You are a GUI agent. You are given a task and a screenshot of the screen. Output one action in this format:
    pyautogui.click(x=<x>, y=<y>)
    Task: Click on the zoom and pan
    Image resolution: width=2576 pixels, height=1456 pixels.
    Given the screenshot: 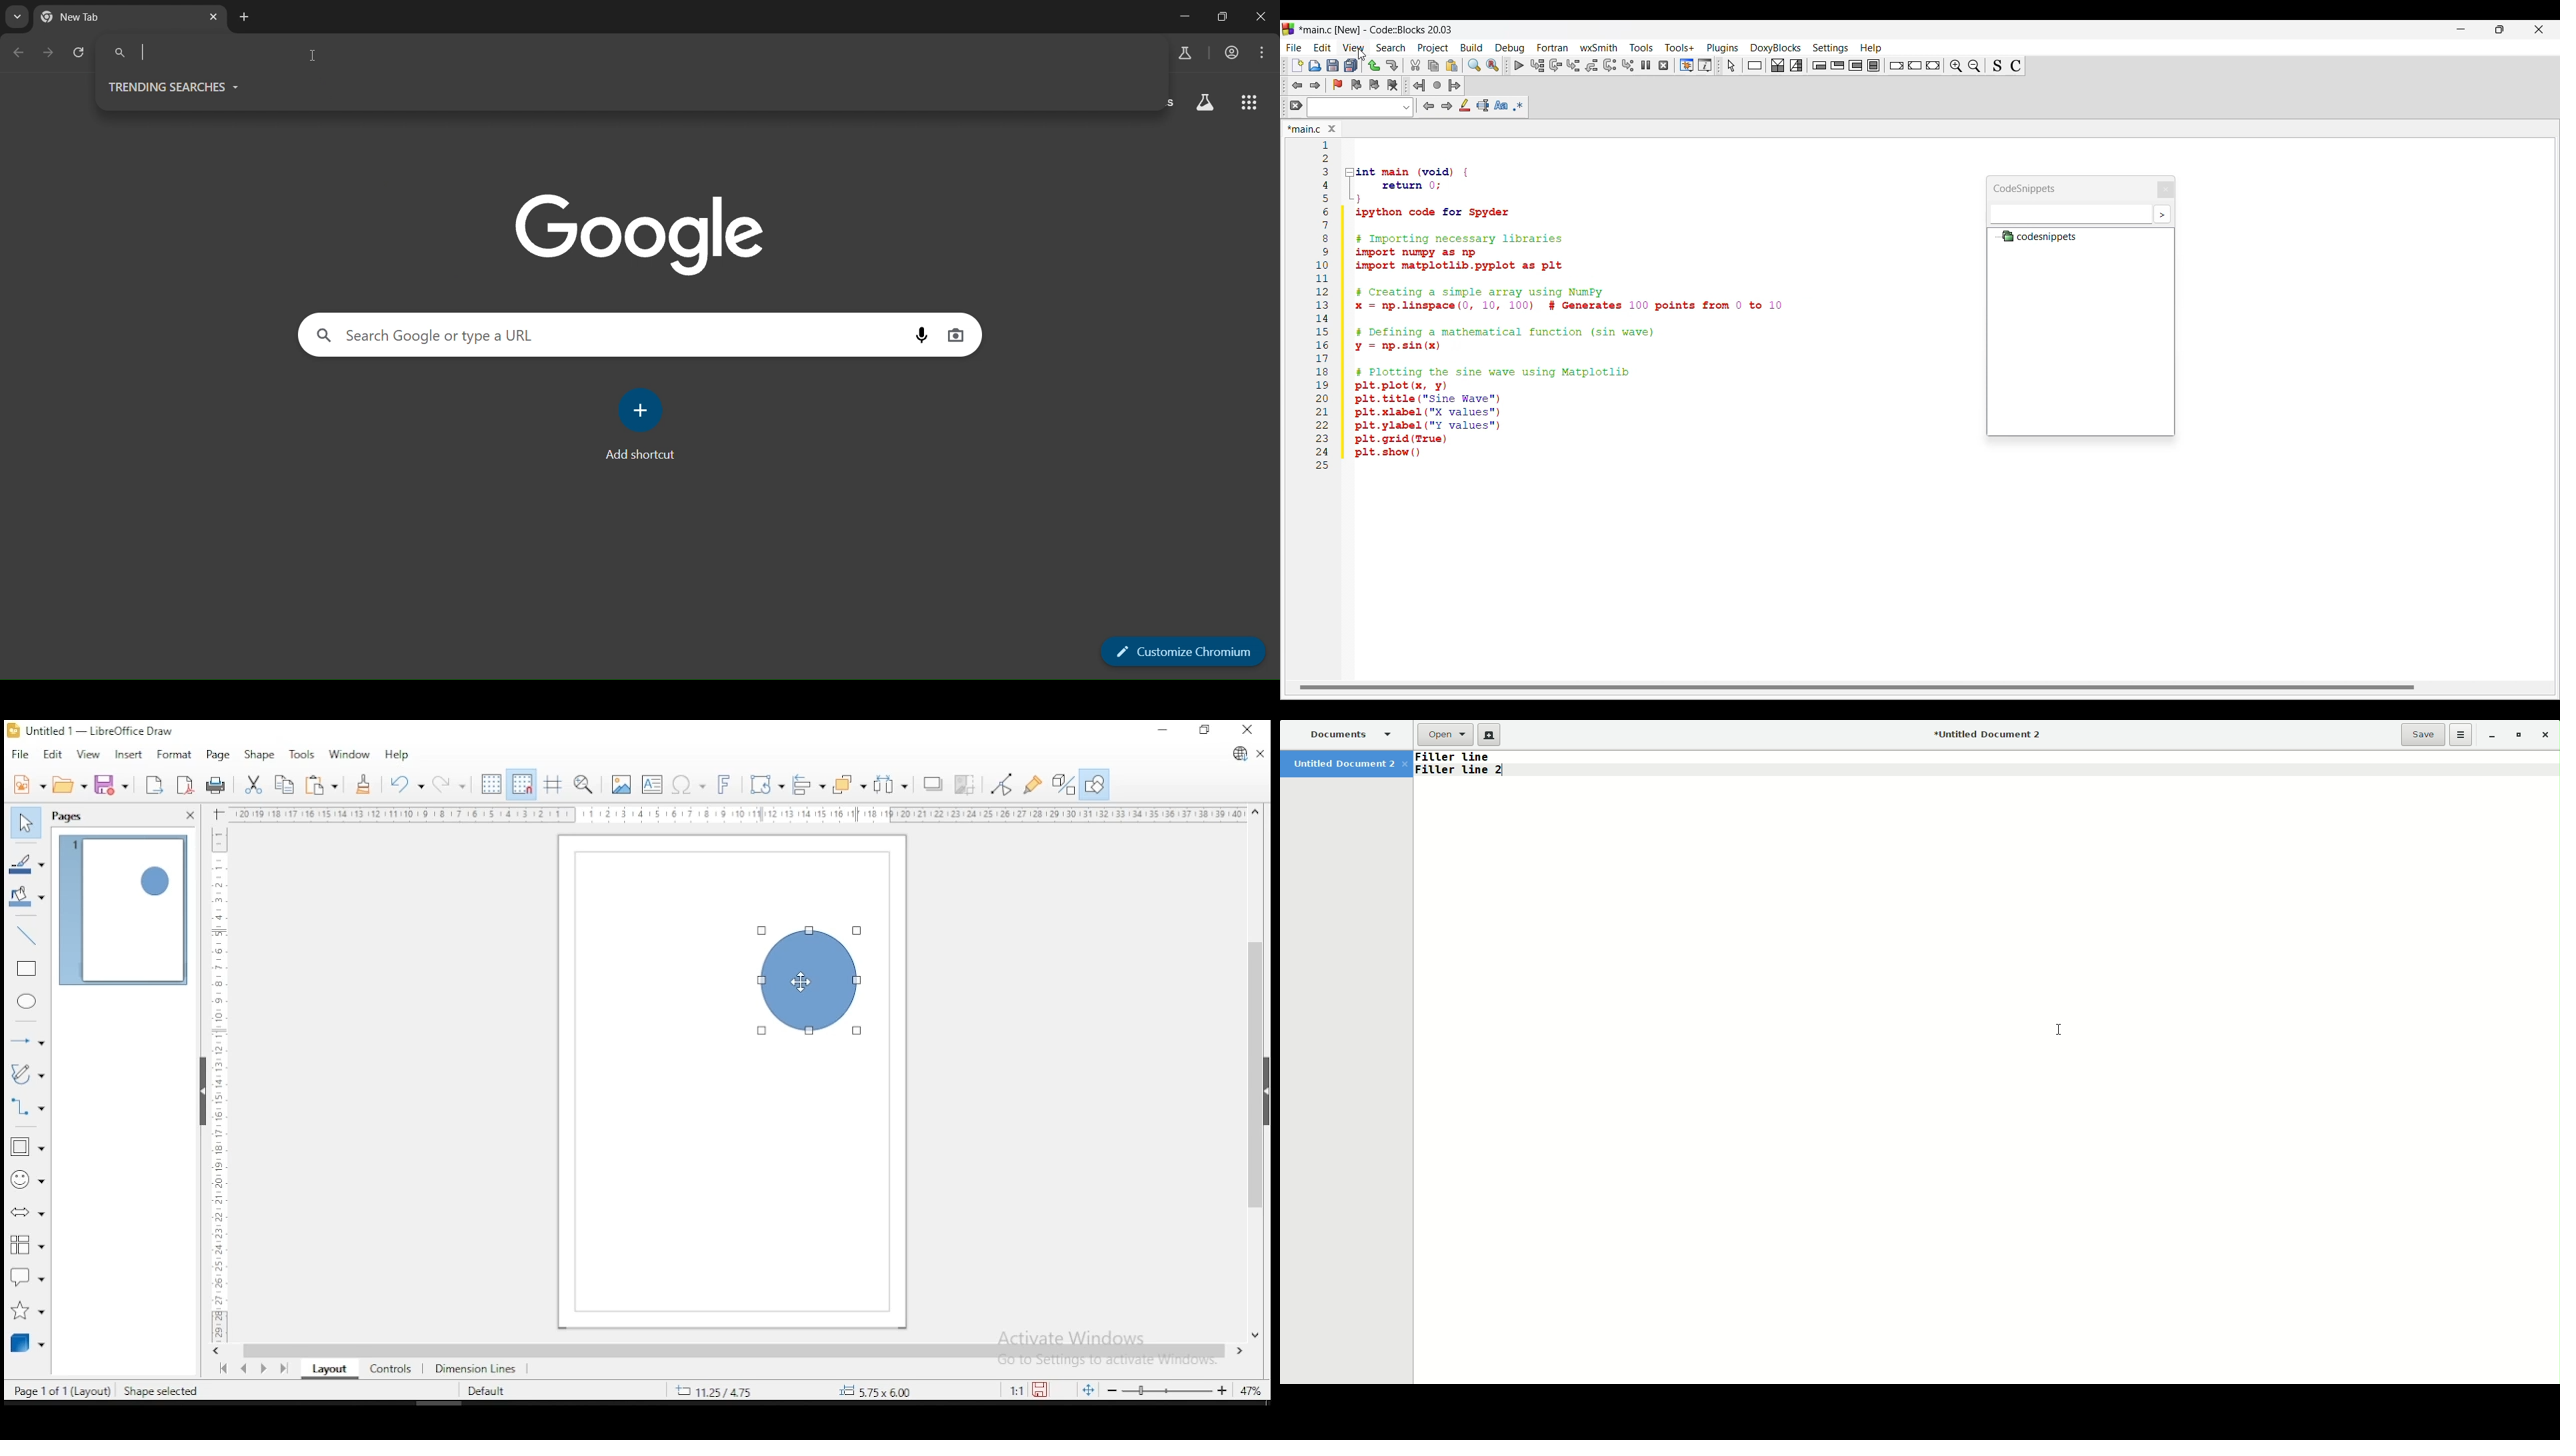 What is the action you would take?
    pyautogui.click(x=584, y=784)
    